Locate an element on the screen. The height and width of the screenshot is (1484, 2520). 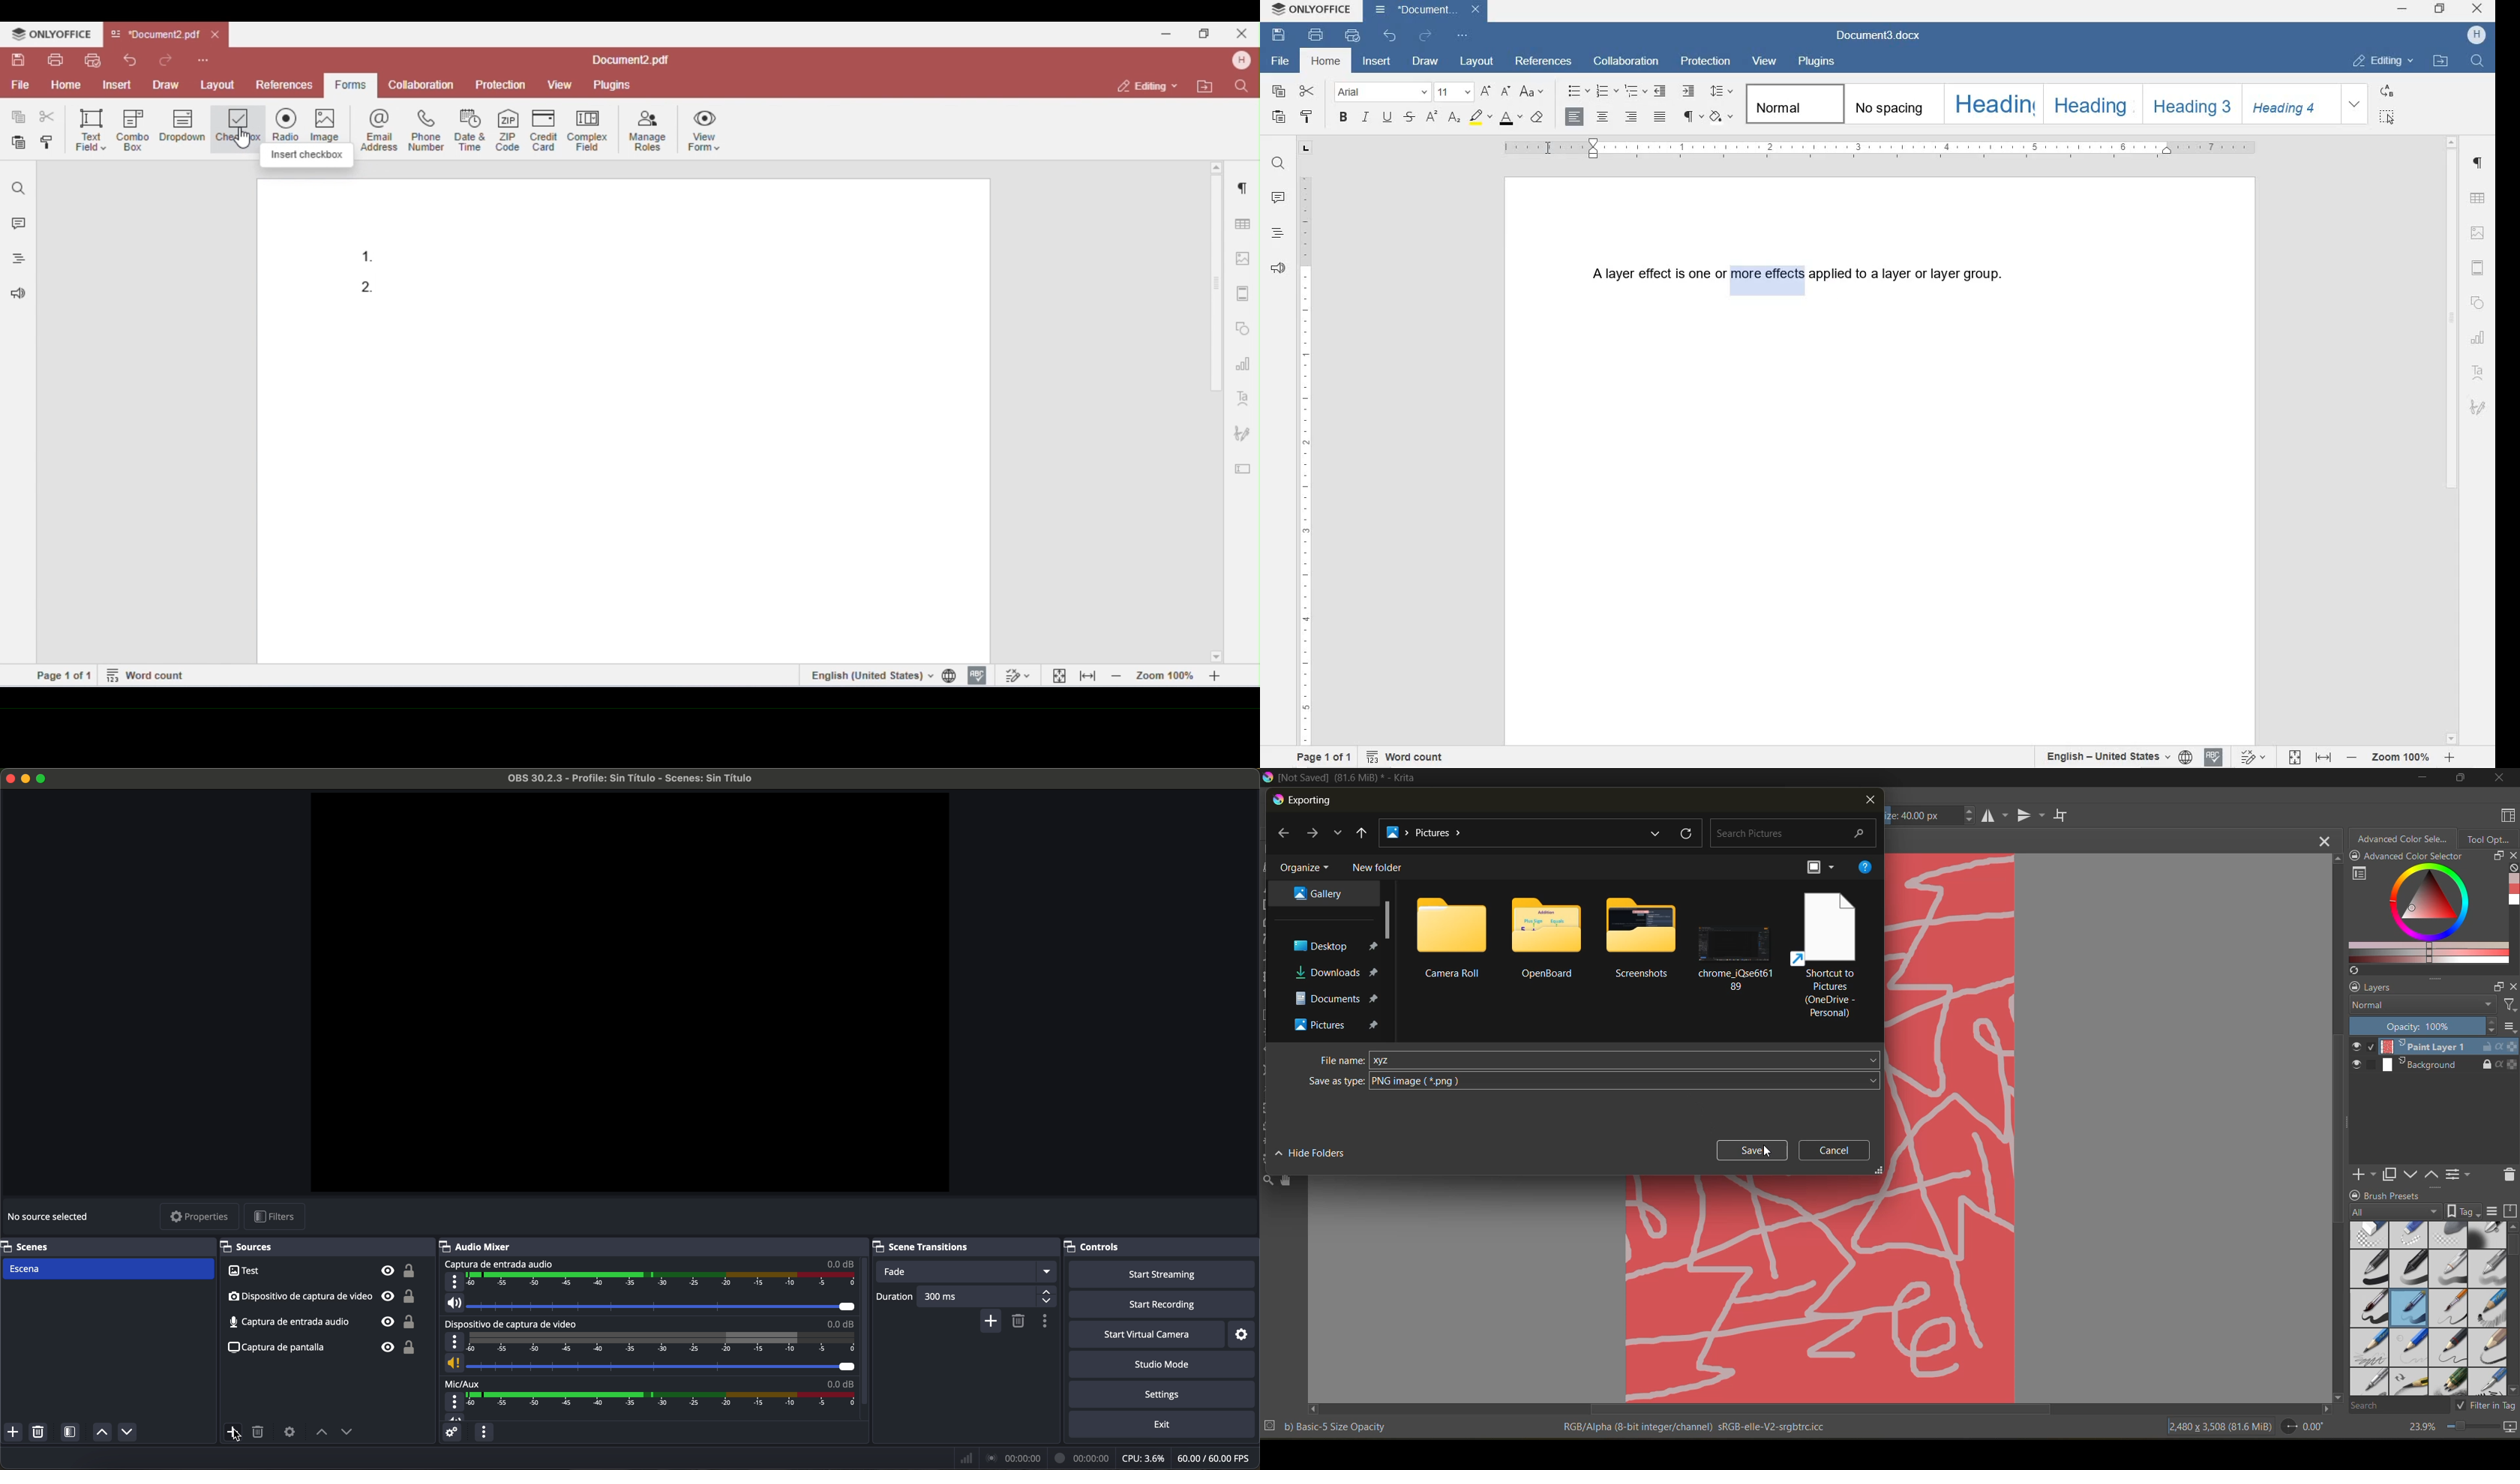
maximize program is located at coordinates (43, 780).